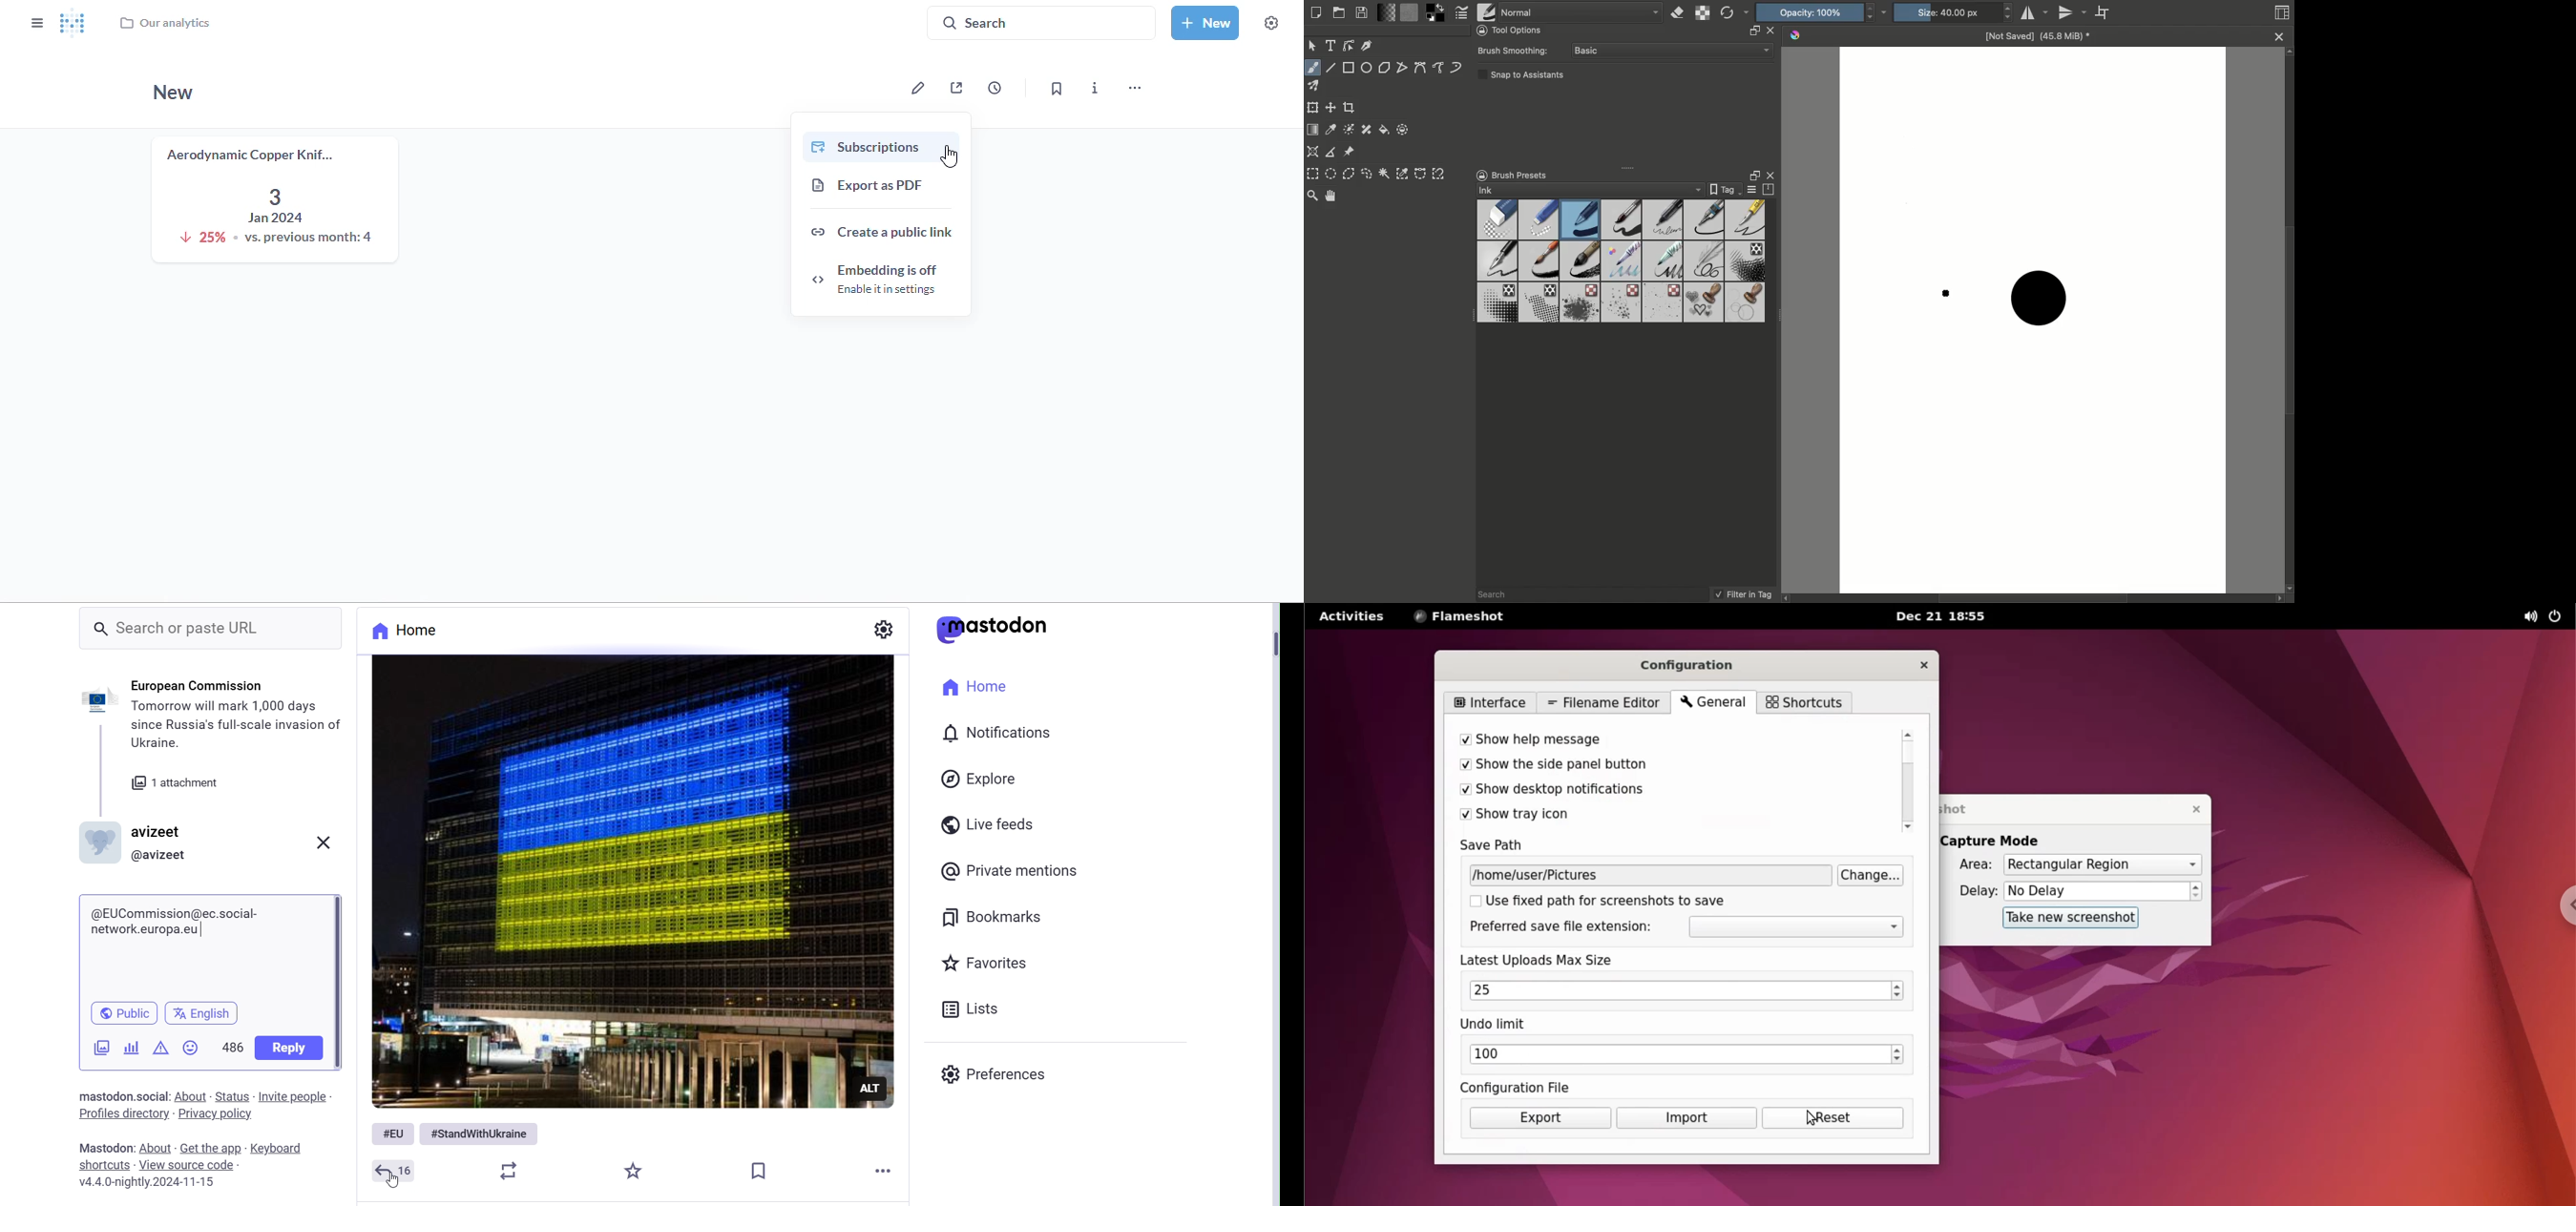 The height and width of the screenshot is (1232, 2576). Describe the element at coordinates (1946, 292) in the screenshot. I see `brush cursor` at that location.